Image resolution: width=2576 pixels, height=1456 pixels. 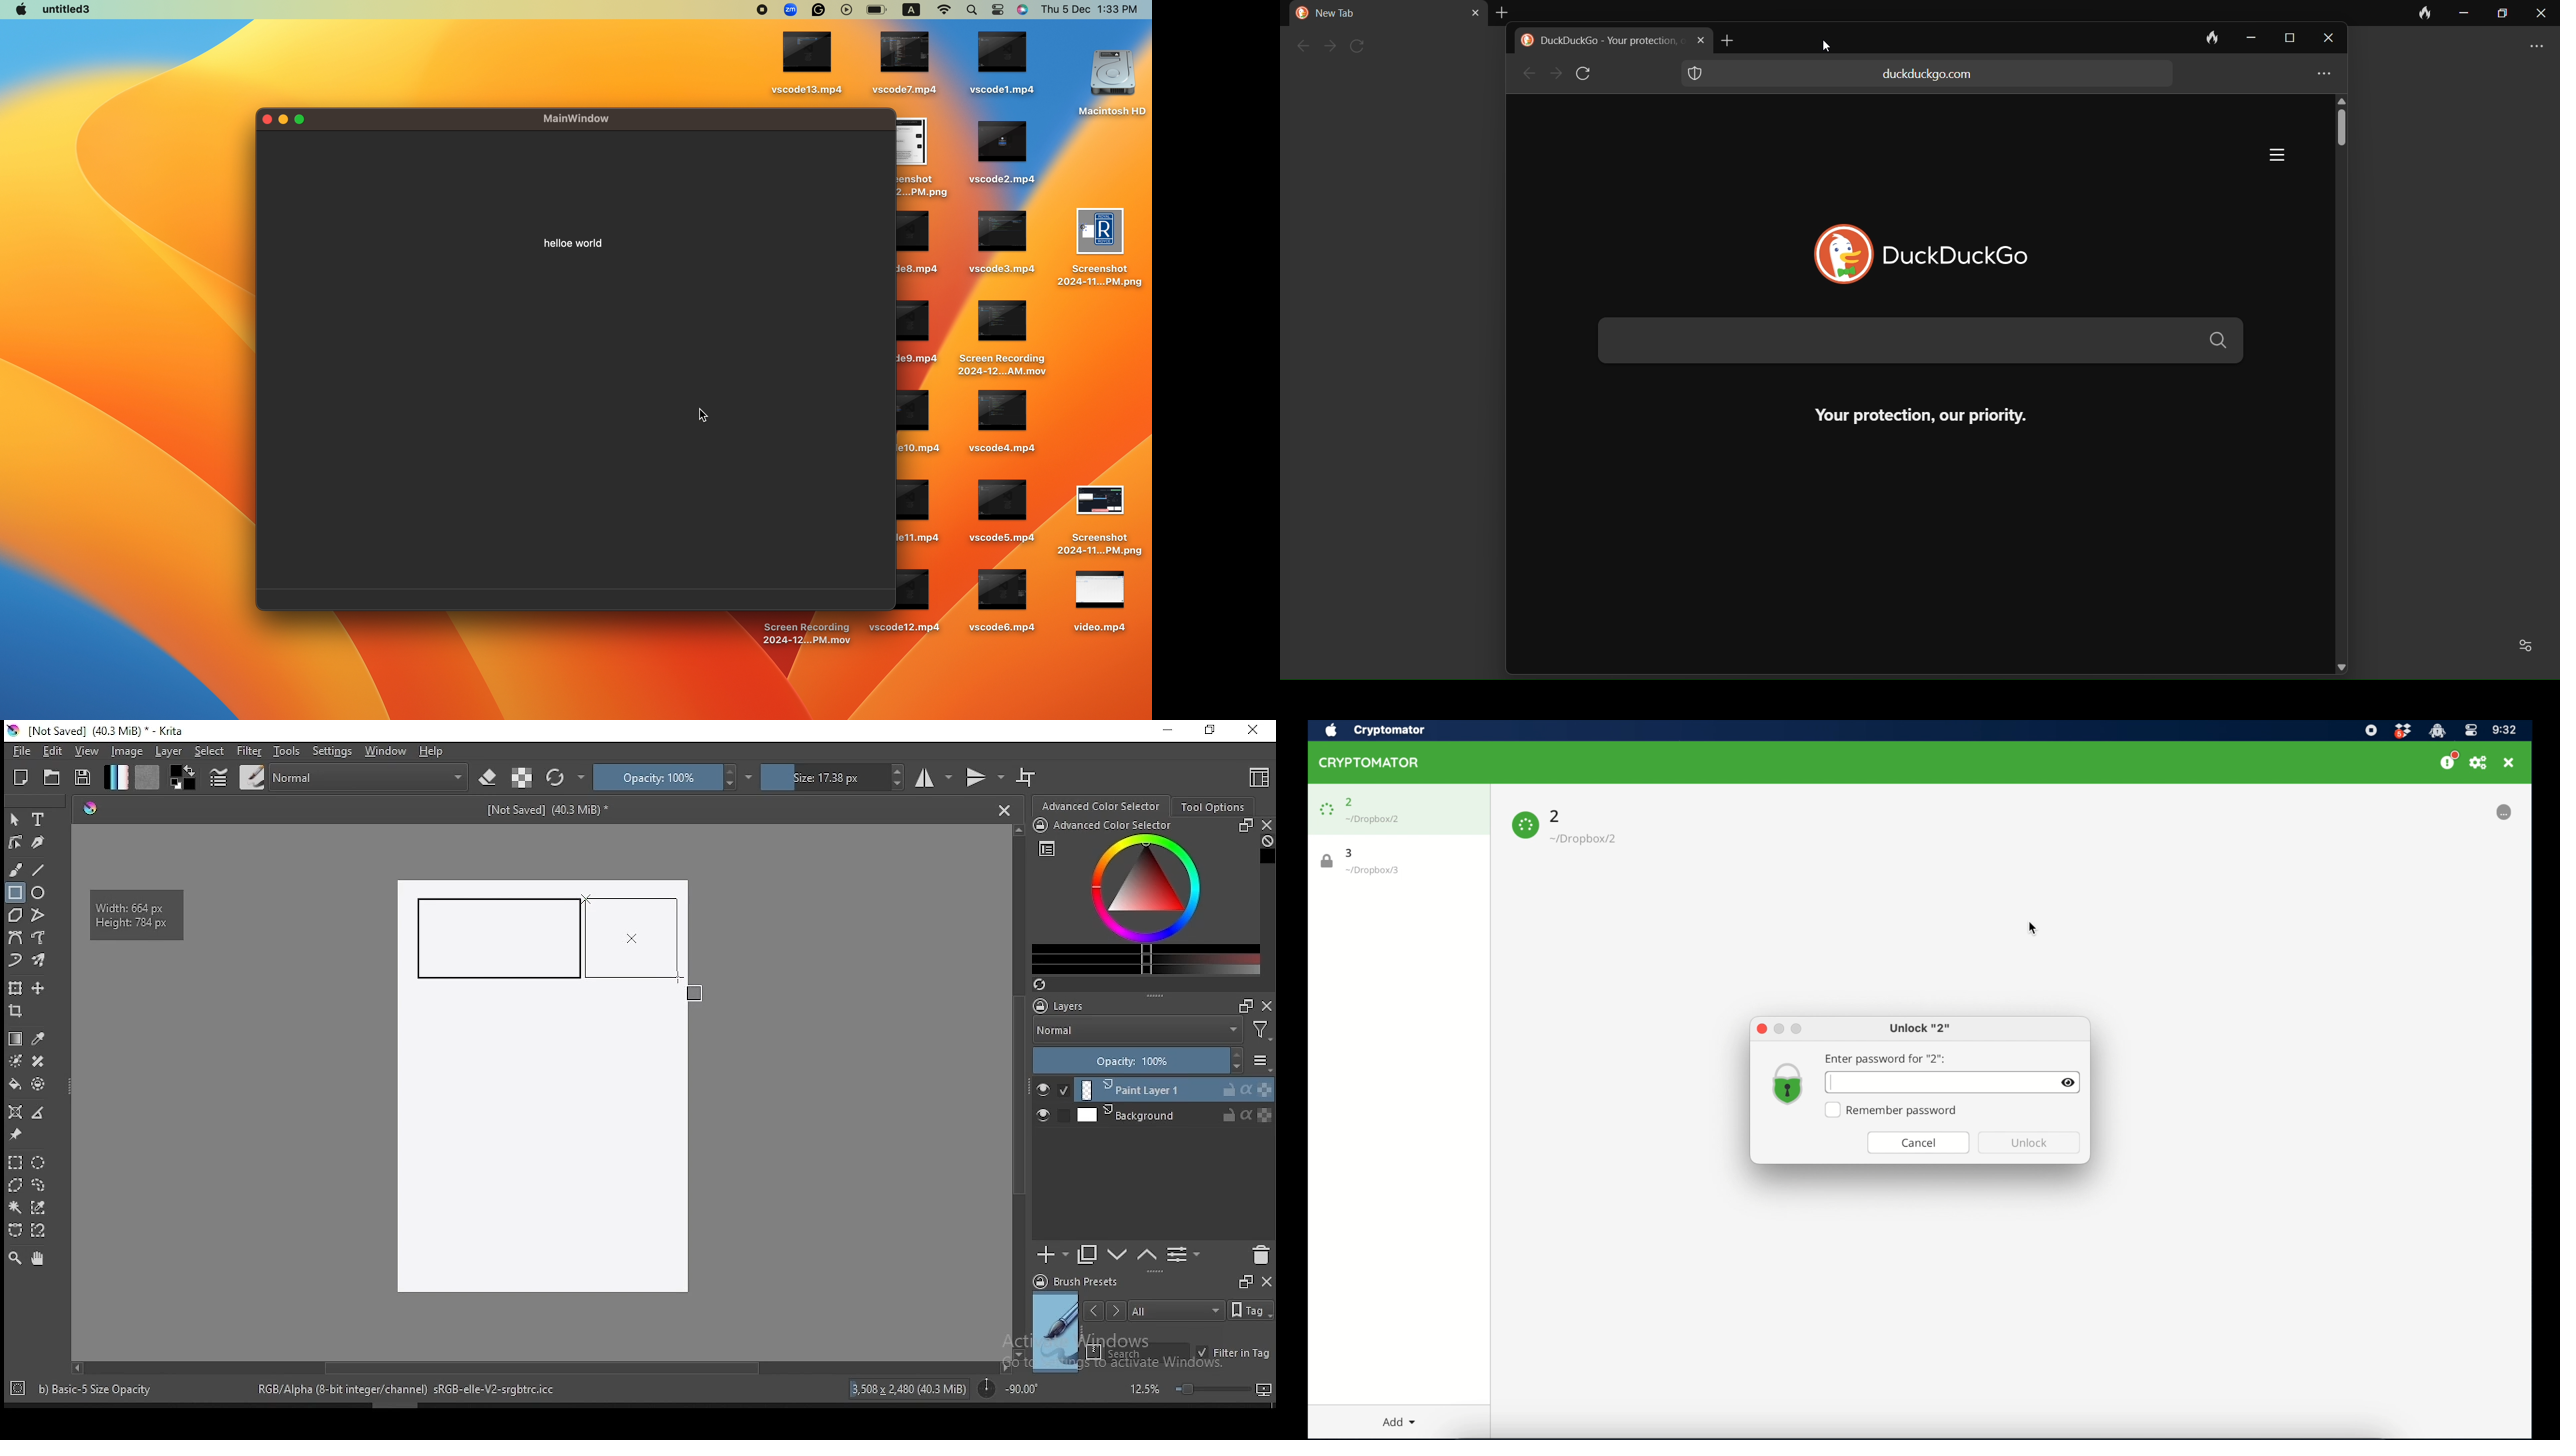 What do you see at coordinates (39, 891) in the screenshot?
I see `ellipse tool` at bounding box center [39, 891].